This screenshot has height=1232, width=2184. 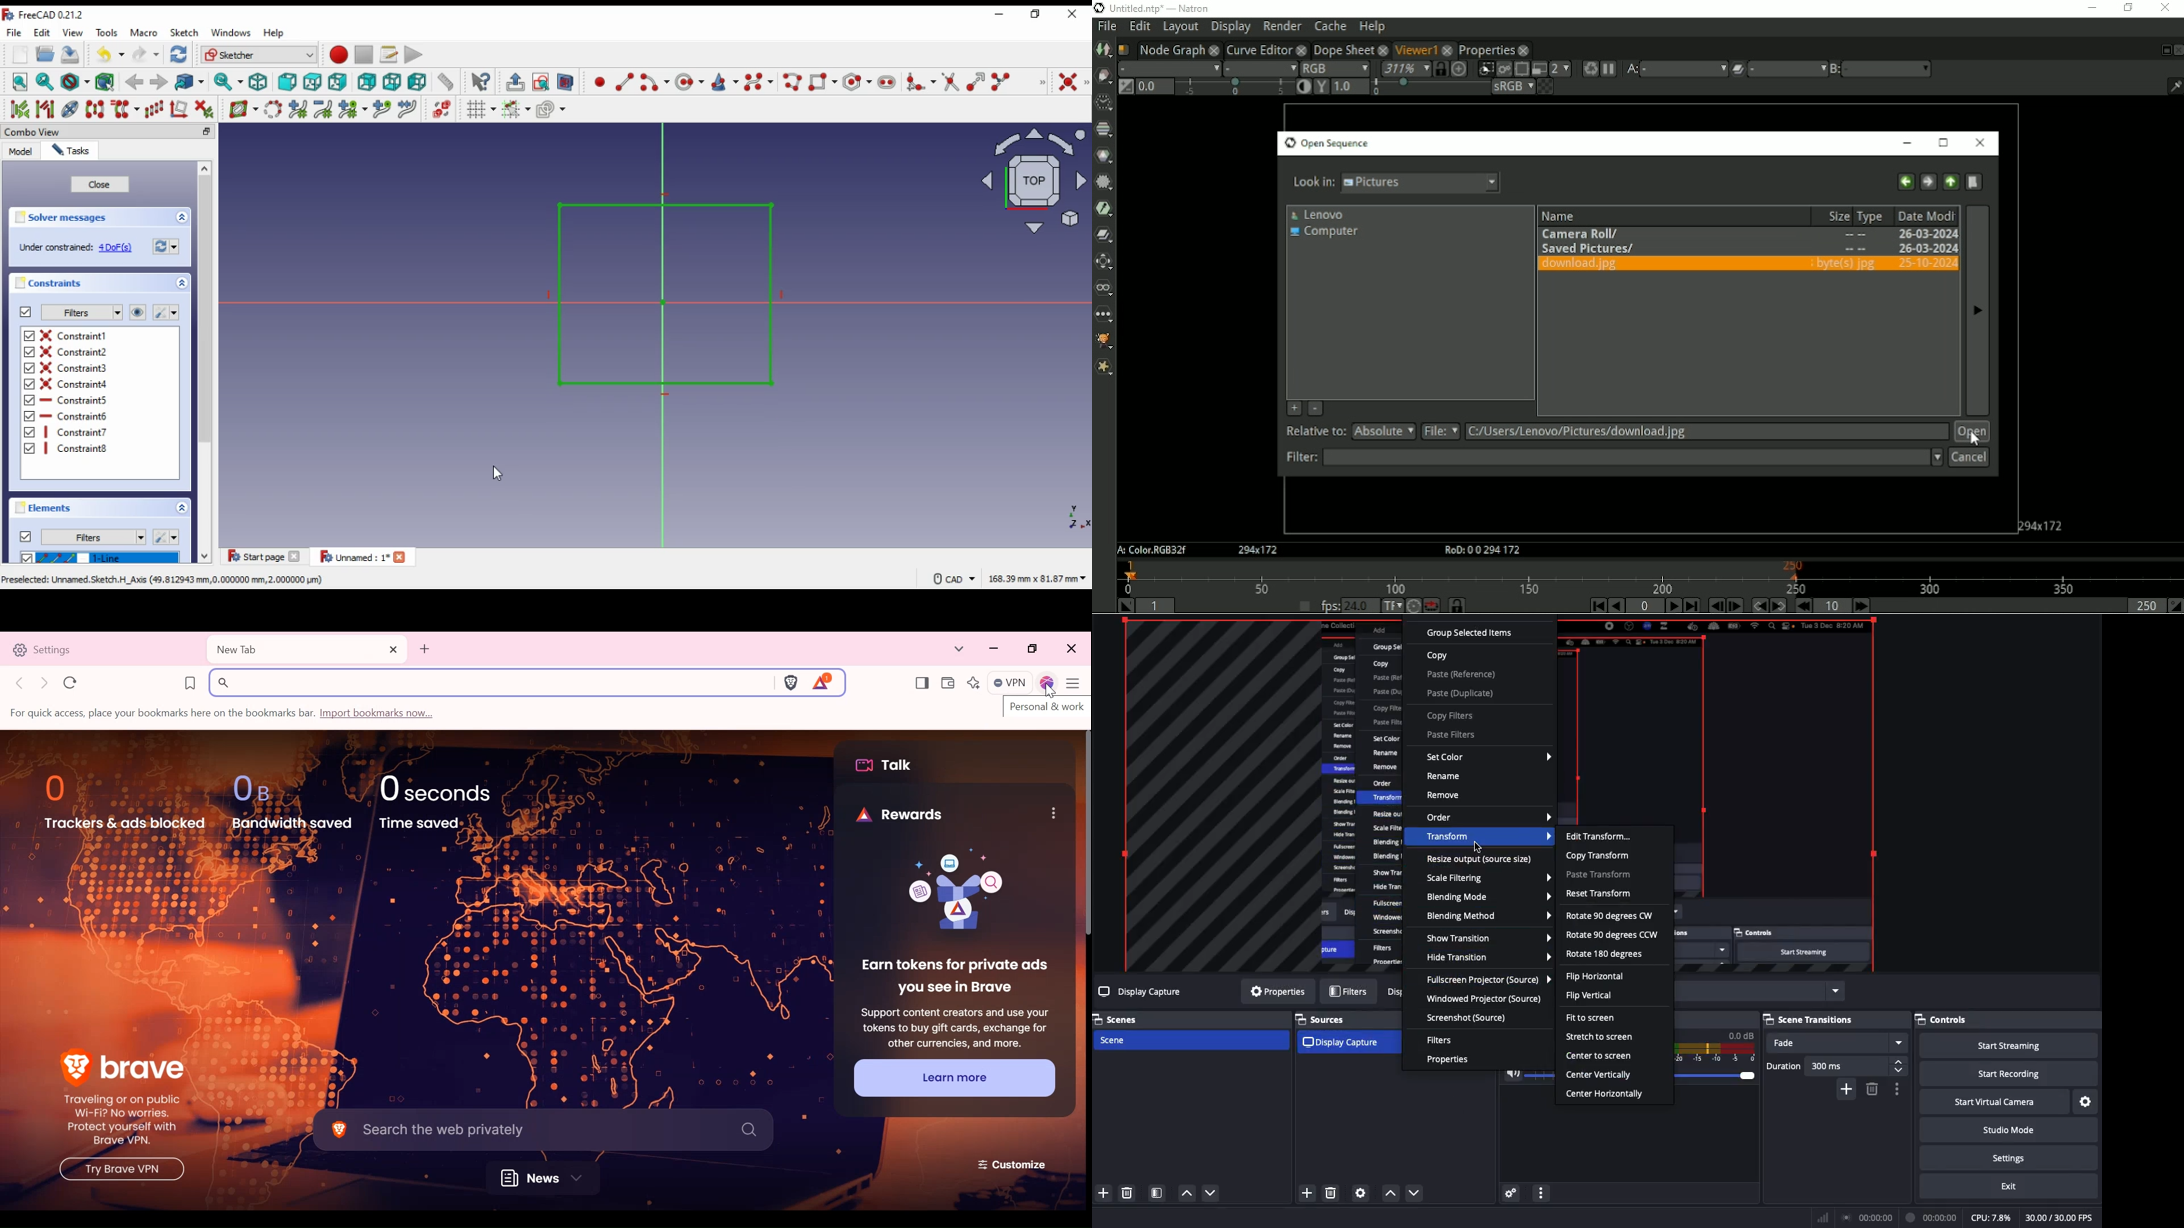 What do you see at coordinates (182, 218) in the screenshot?
I see `collapse` at bounding box center [182, 218].